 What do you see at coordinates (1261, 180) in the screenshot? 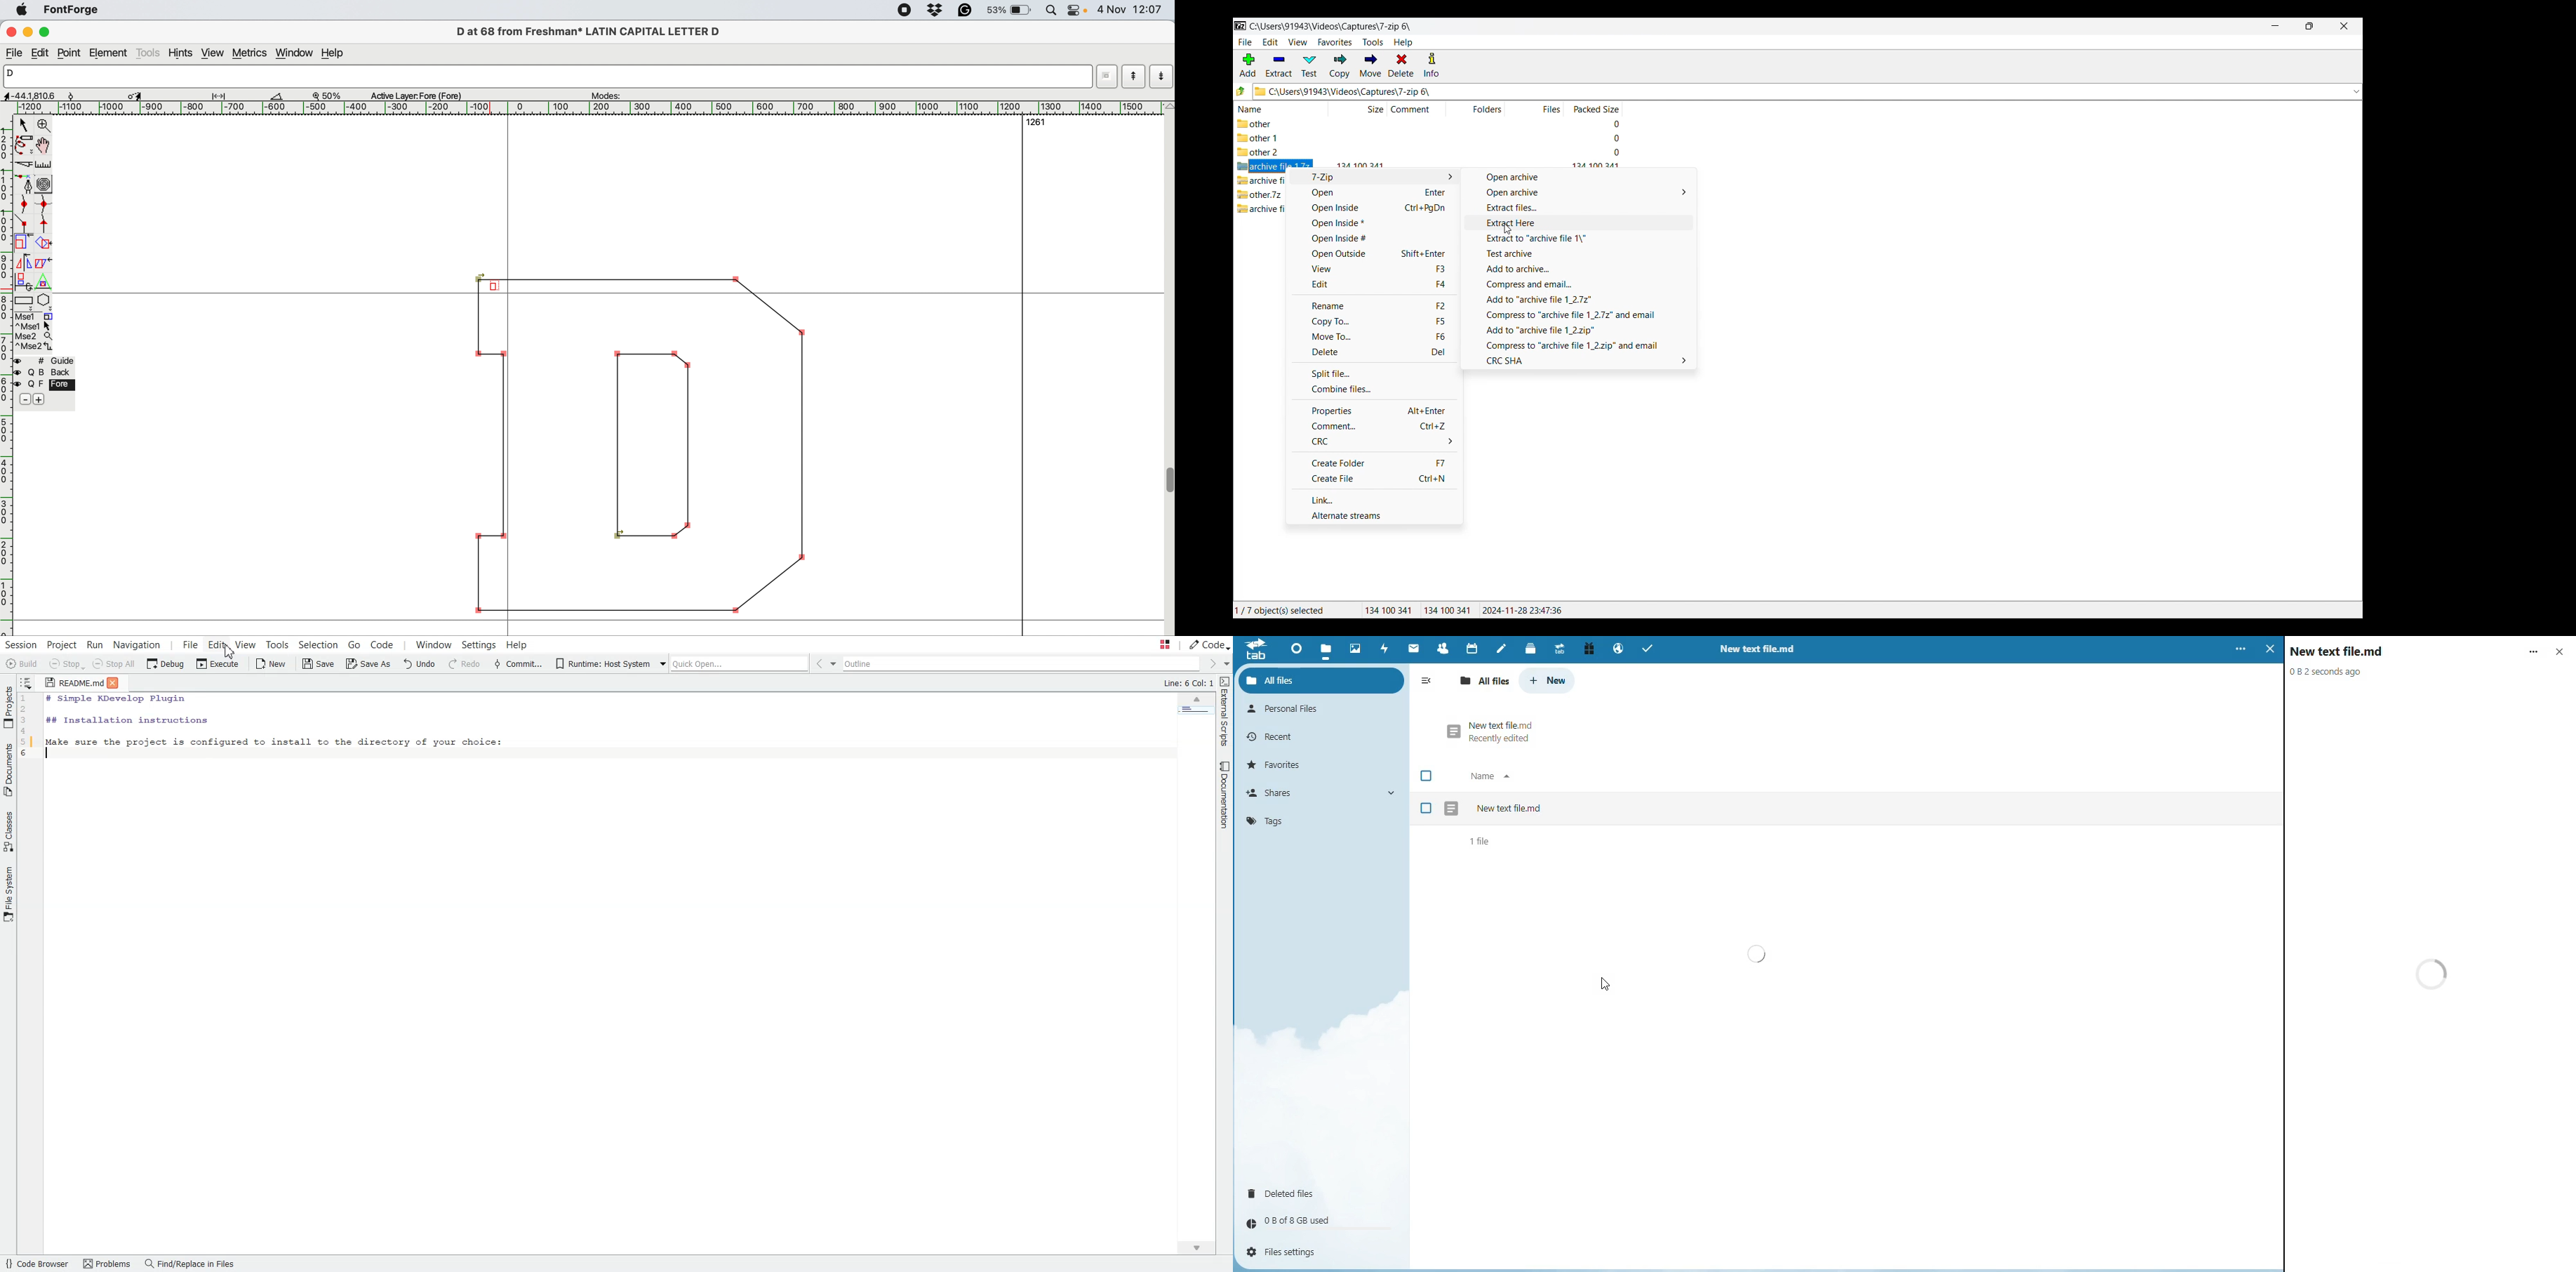
I see `archive file.7z` at bounding box center [1261, 180].